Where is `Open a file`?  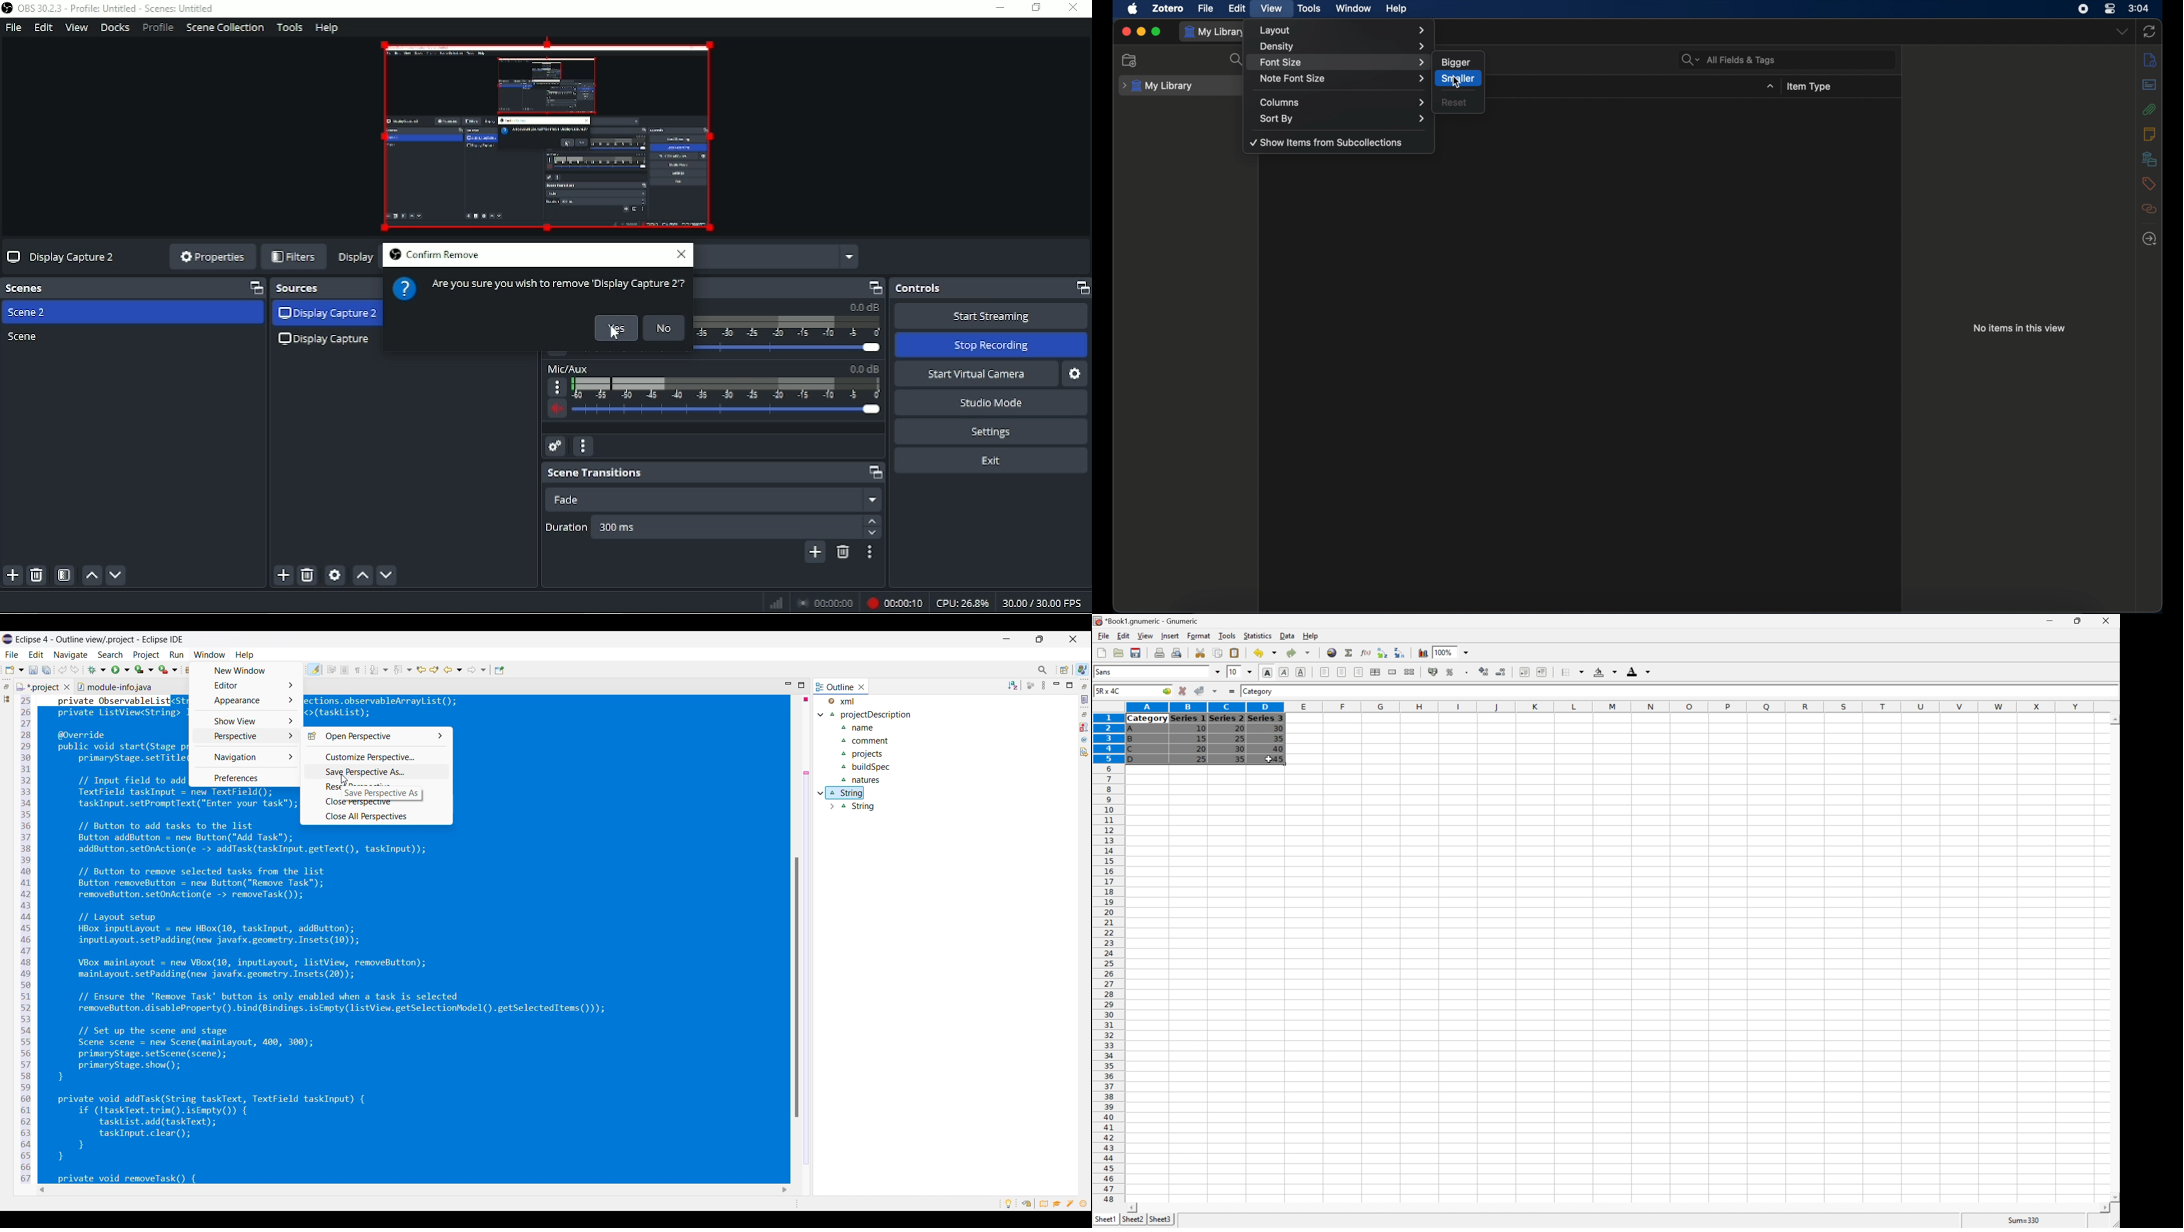
Open a file is located at coordinates (1118, 653).